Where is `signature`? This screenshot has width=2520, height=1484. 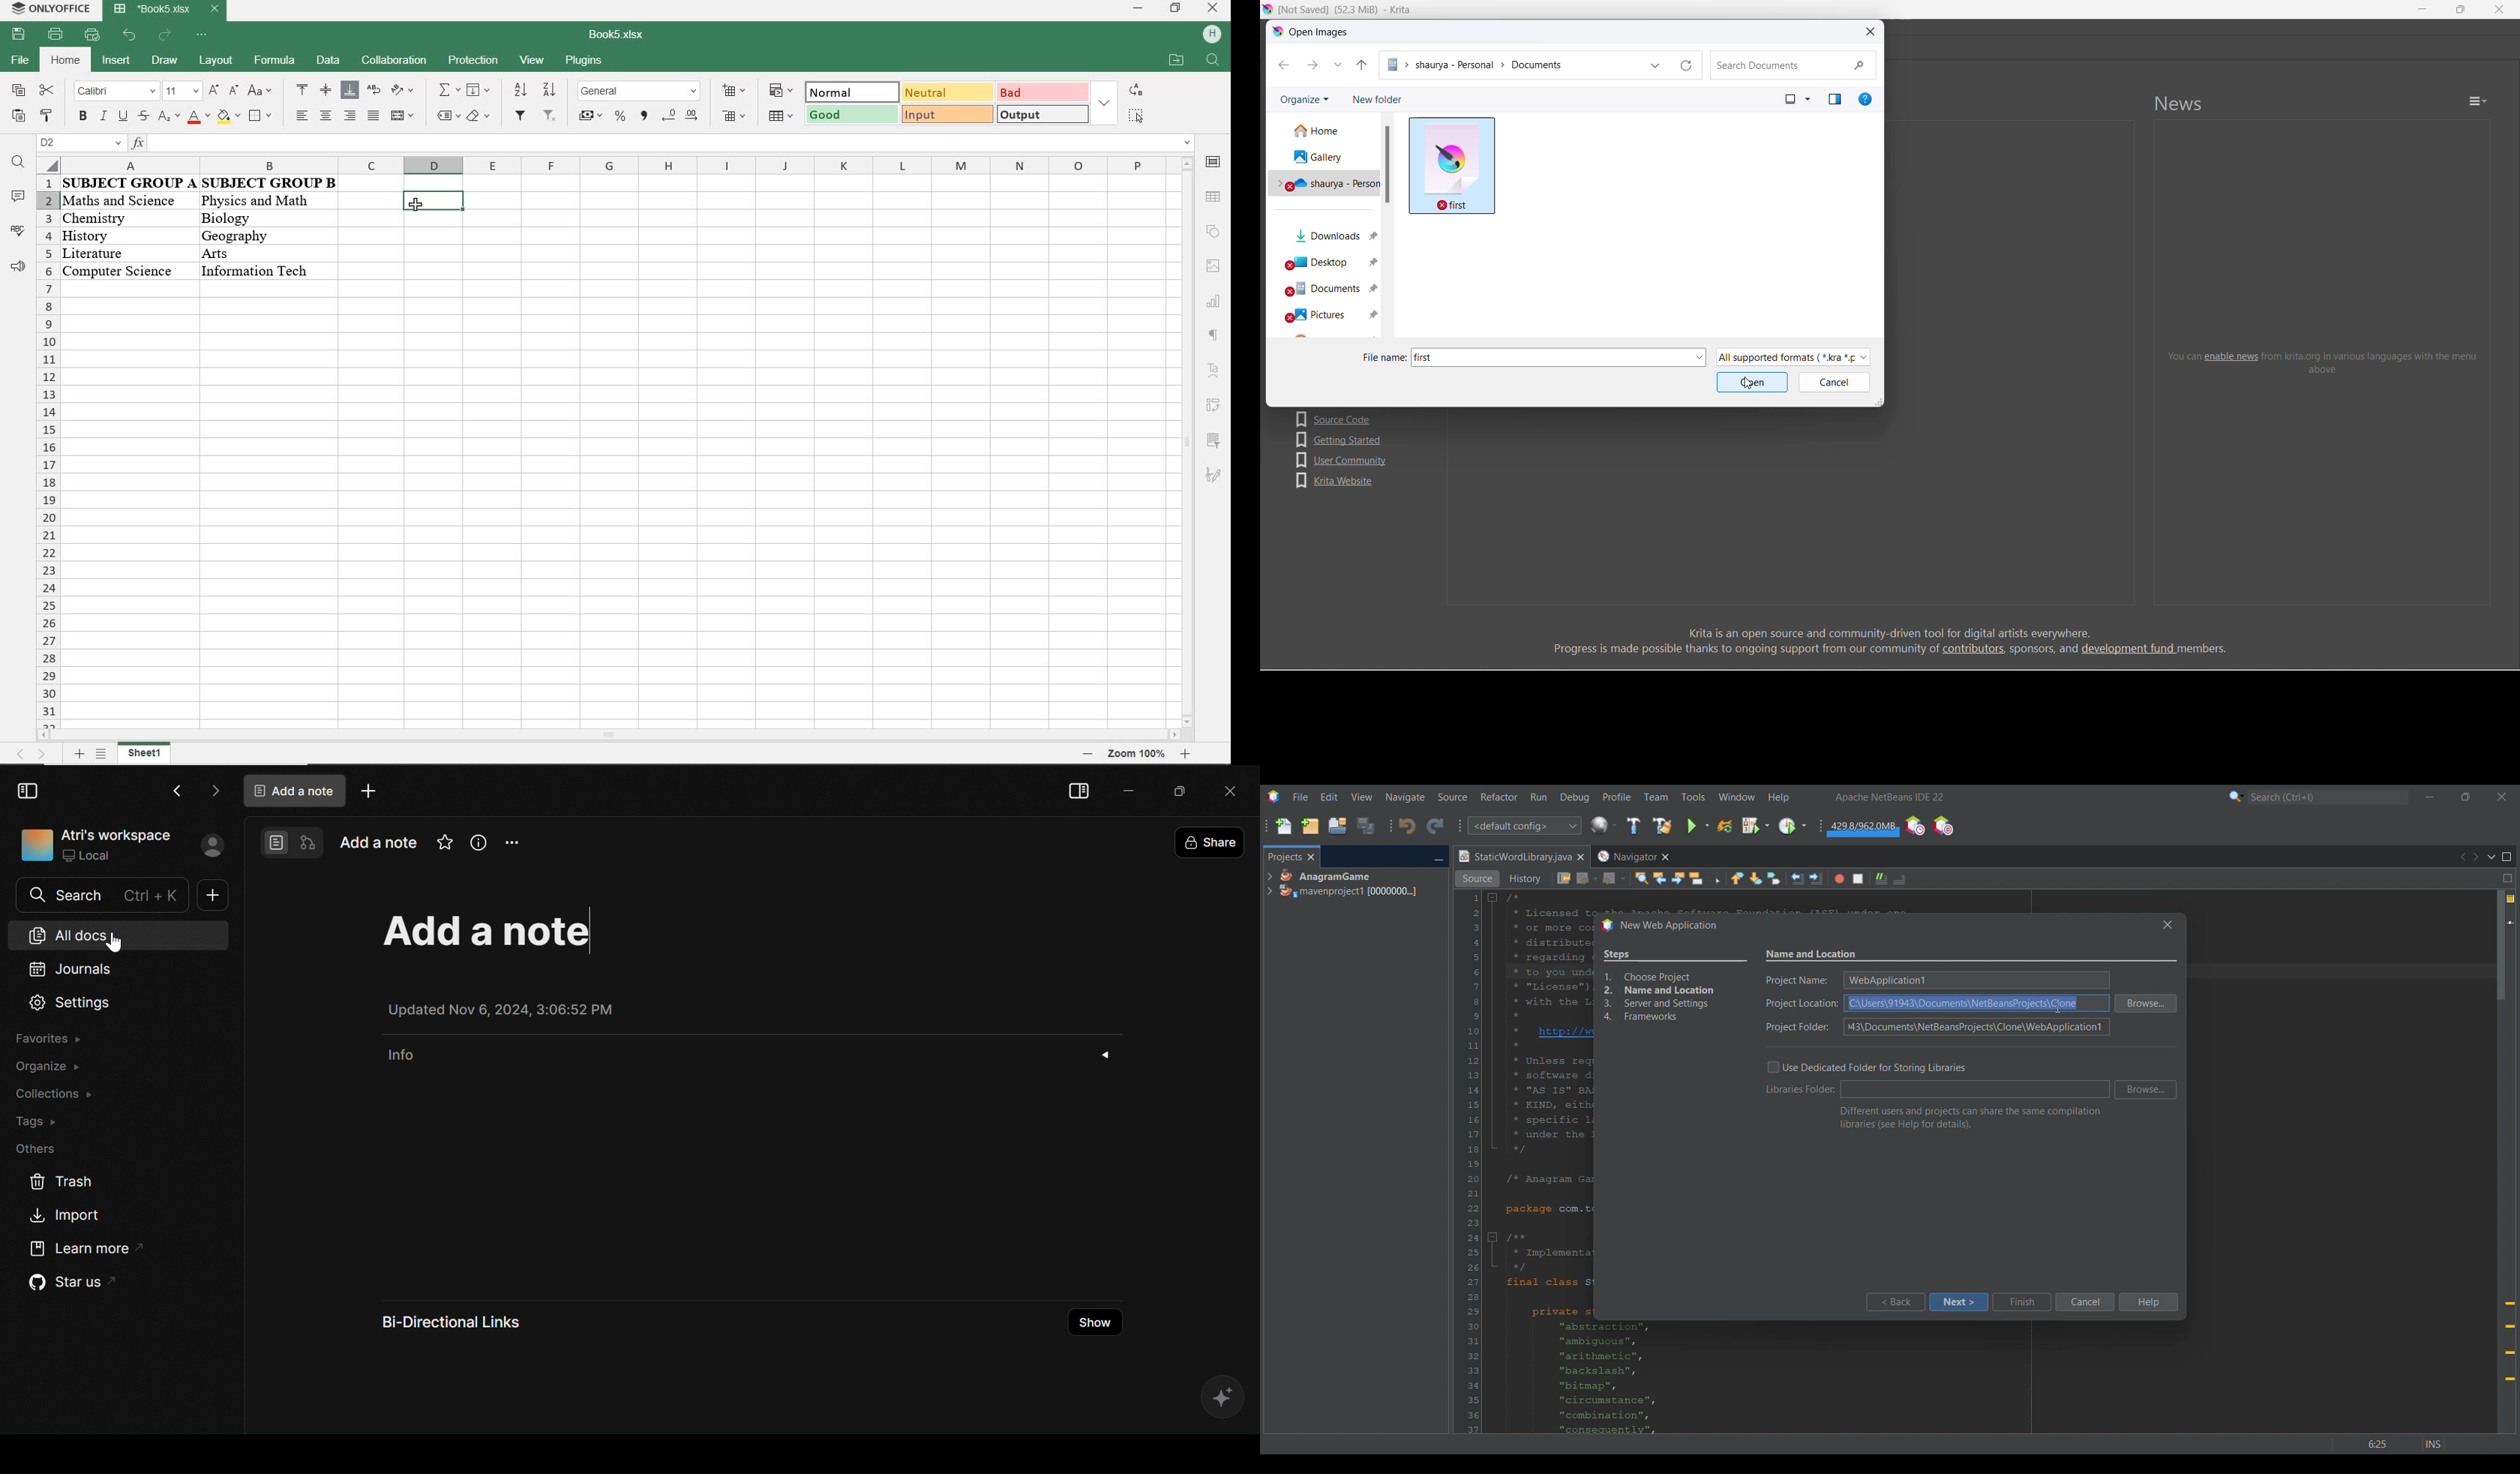
signature is located at coordinates (1213, 475).